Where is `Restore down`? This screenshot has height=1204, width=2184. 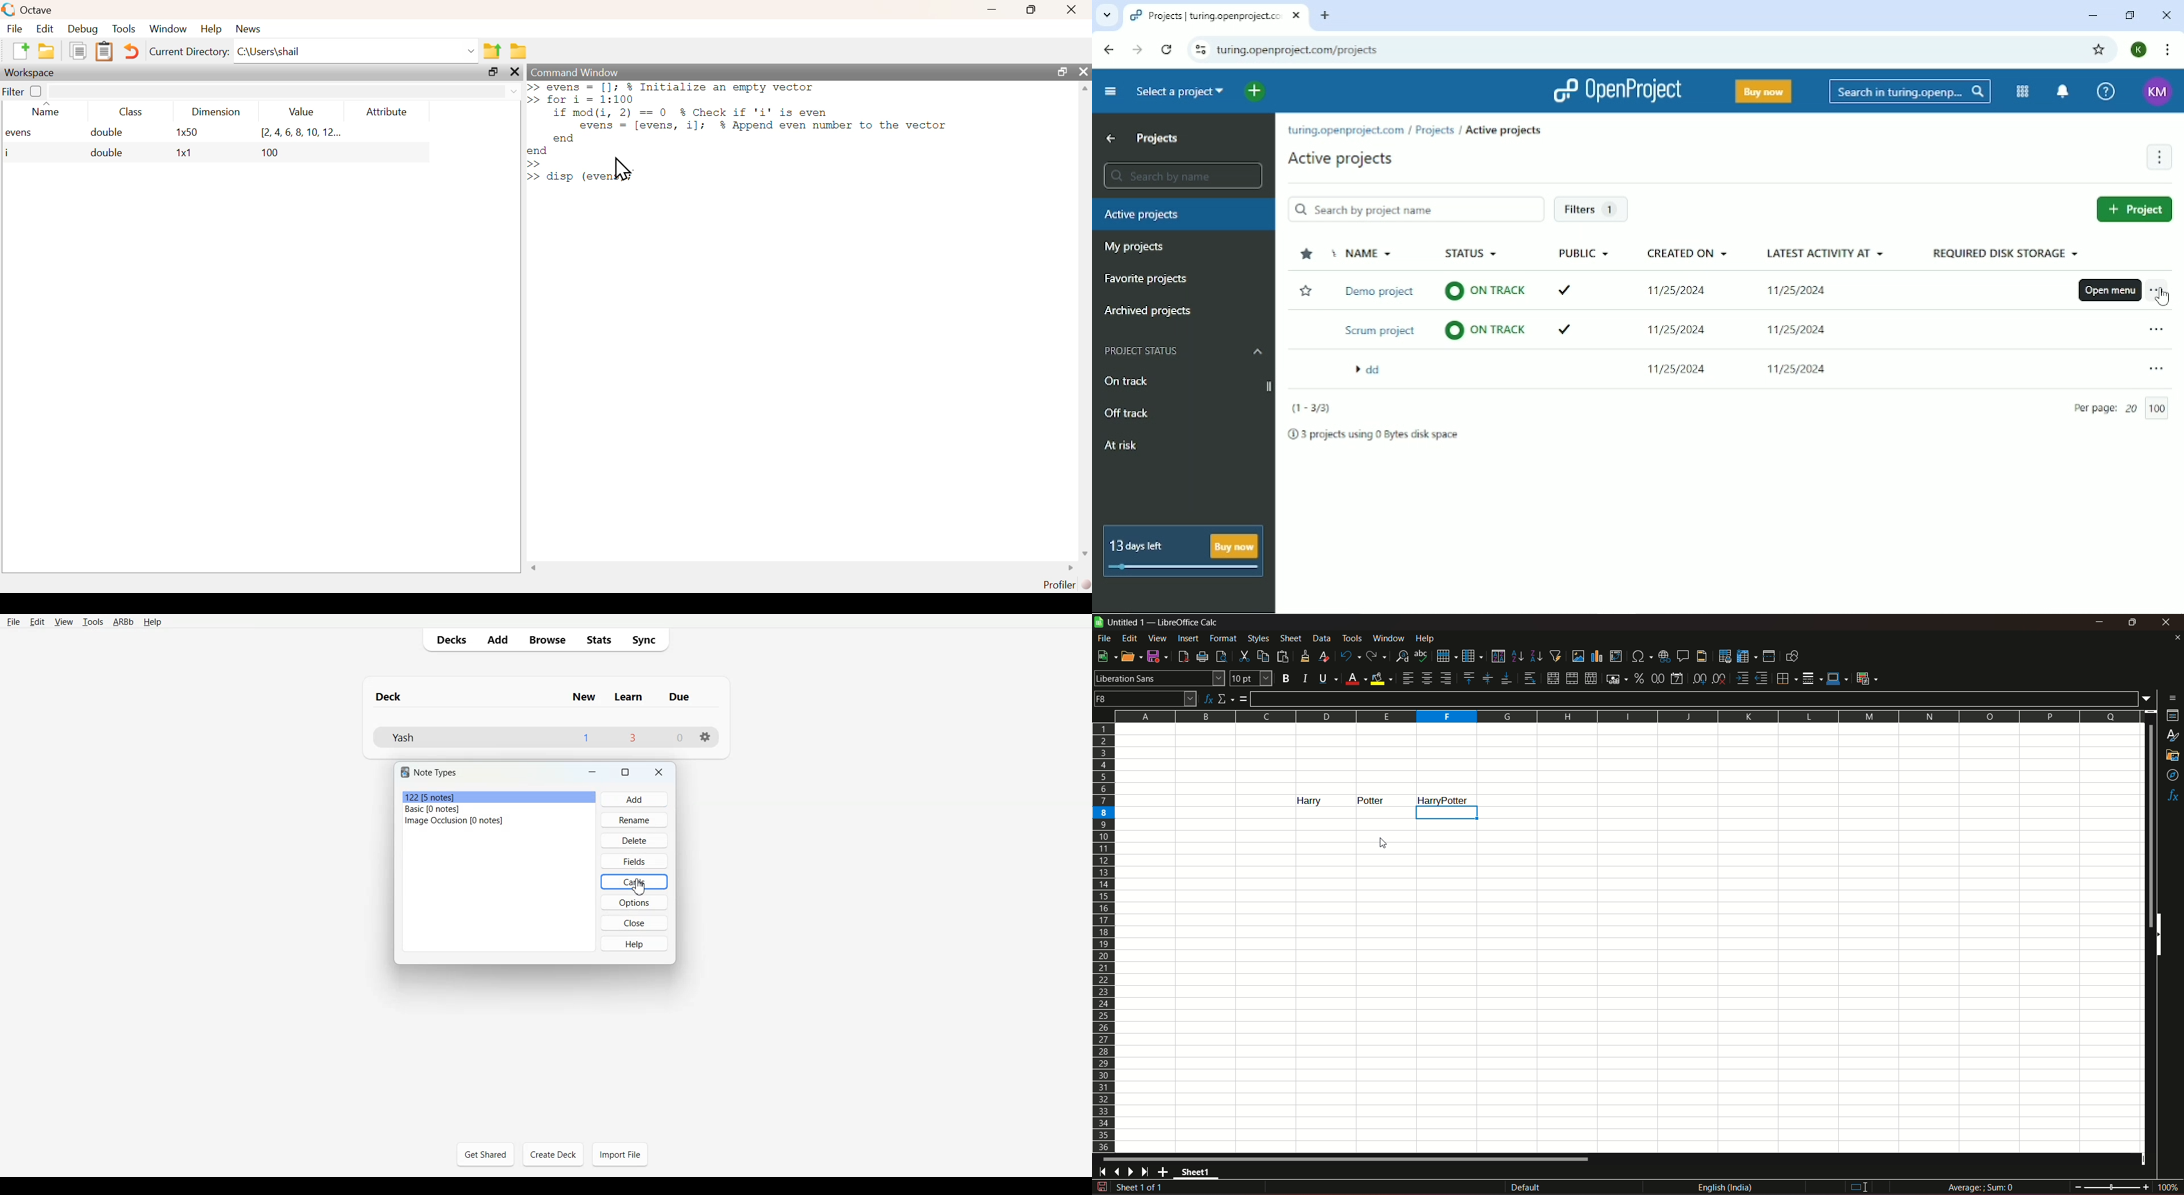 Restore down is located at coordinates (2129, 16).